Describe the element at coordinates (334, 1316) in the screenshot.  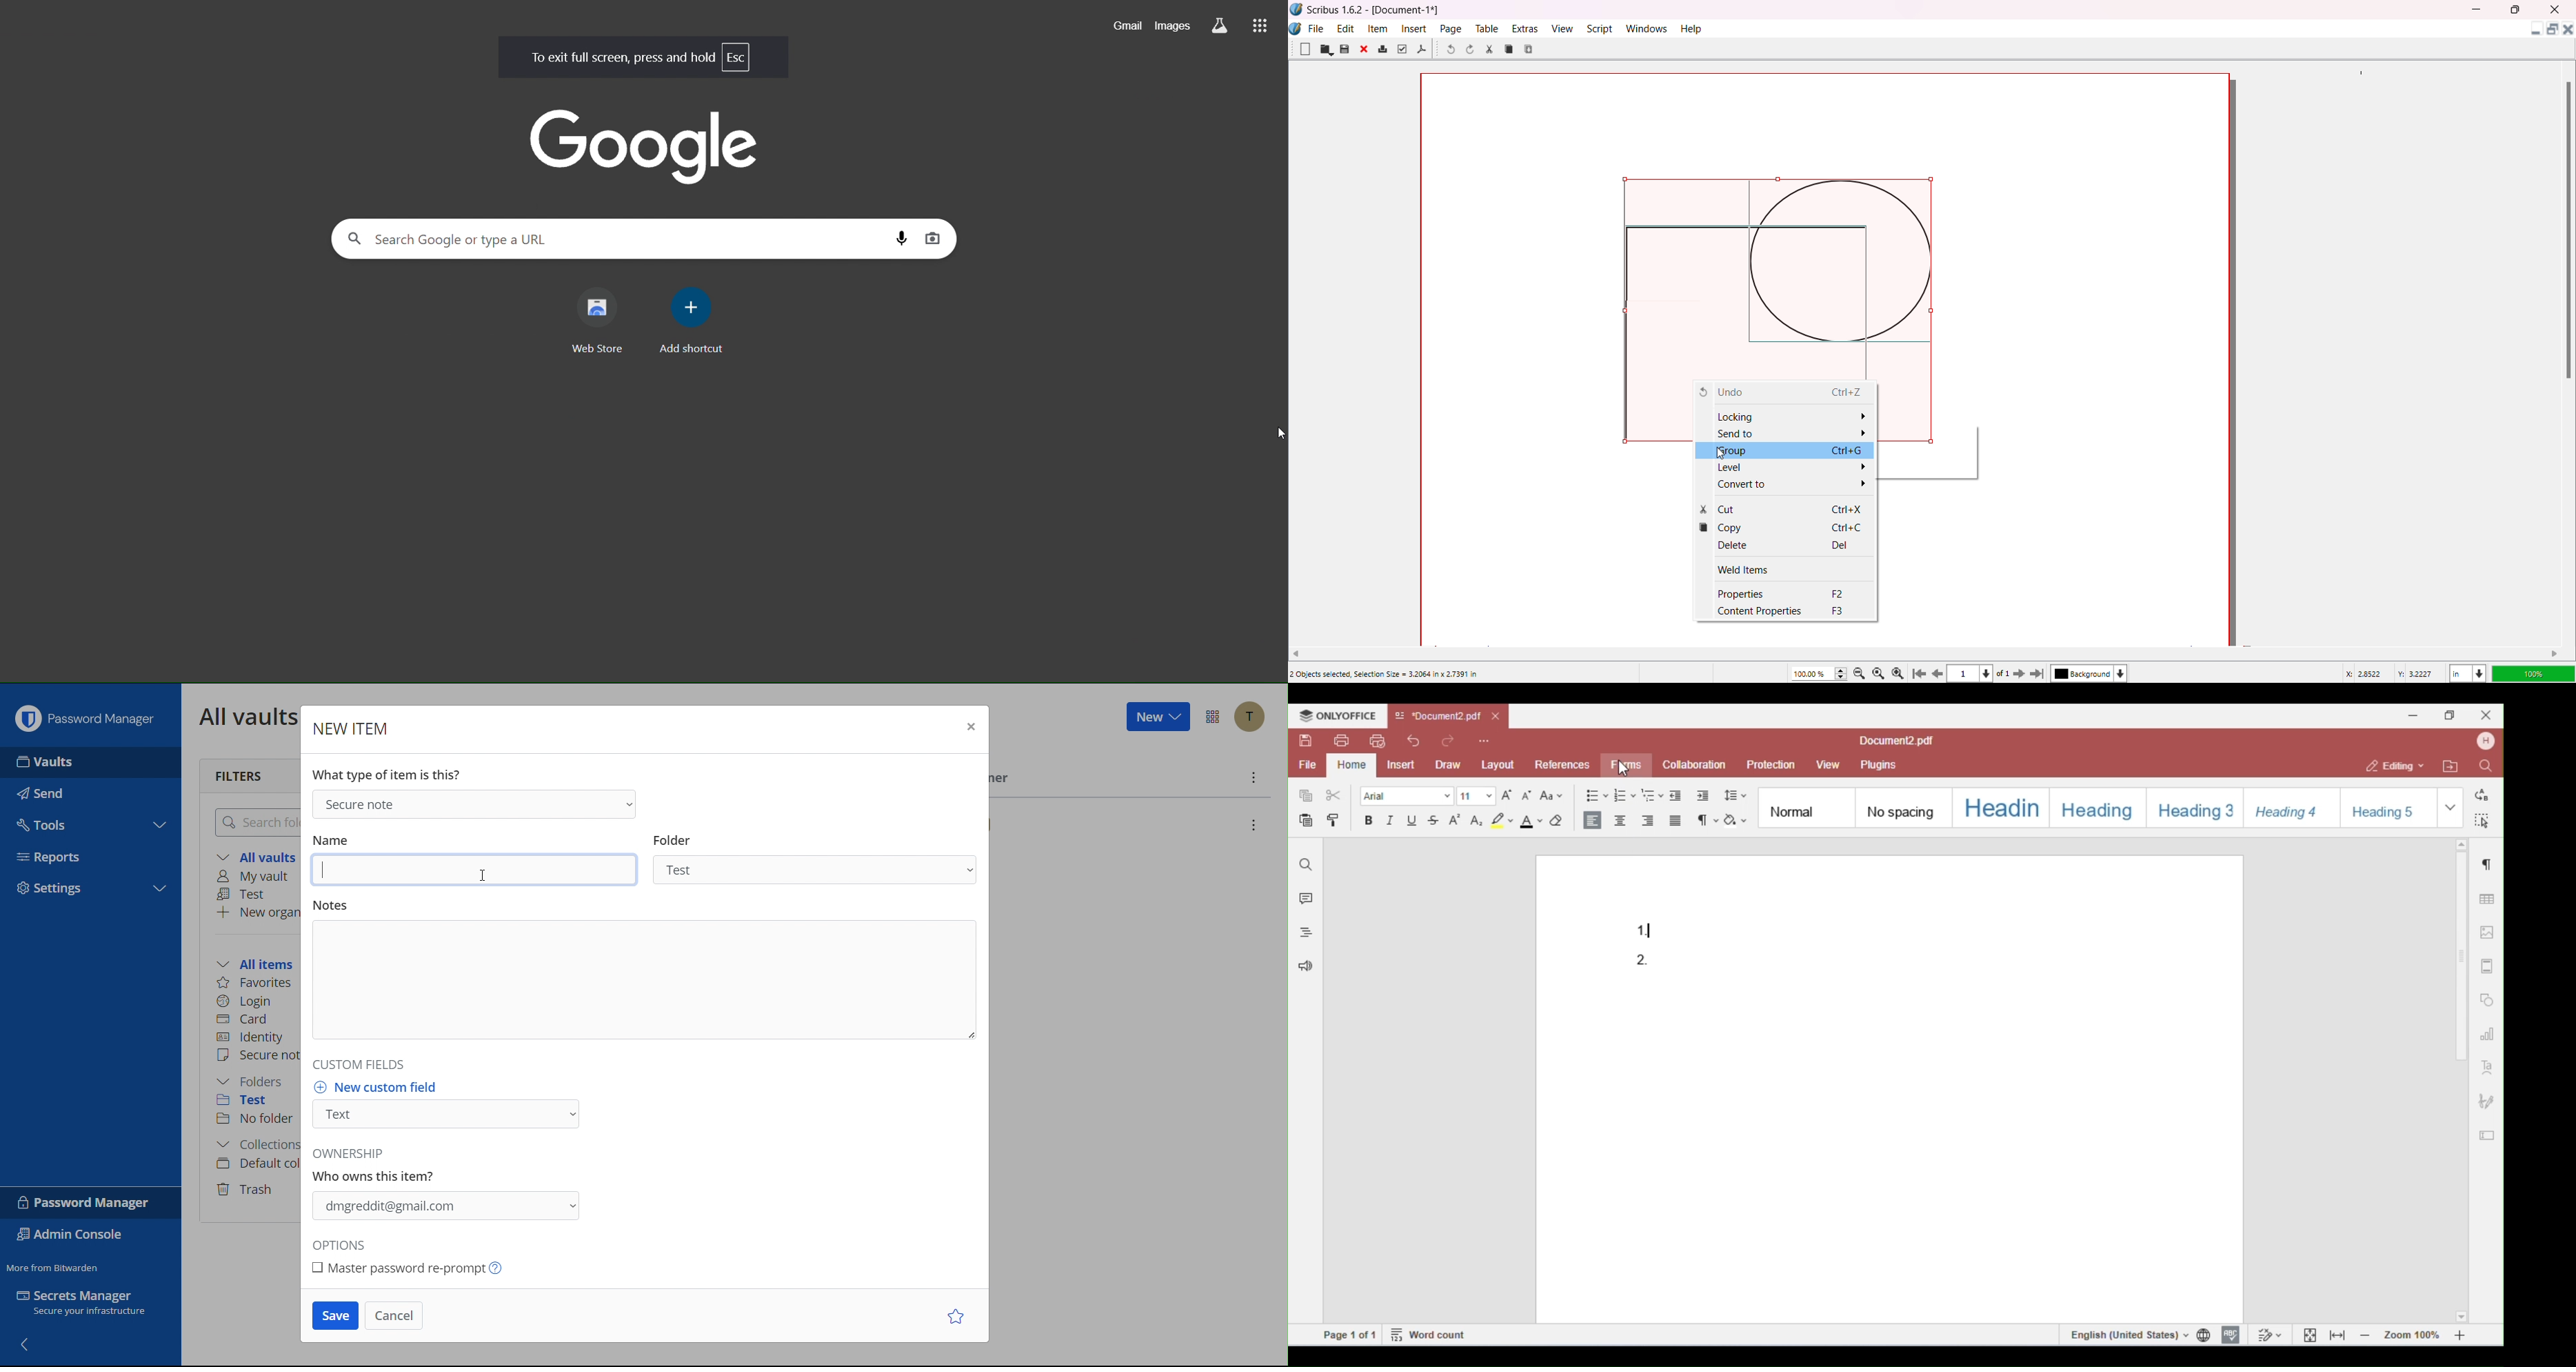
I see `Save` at that location.